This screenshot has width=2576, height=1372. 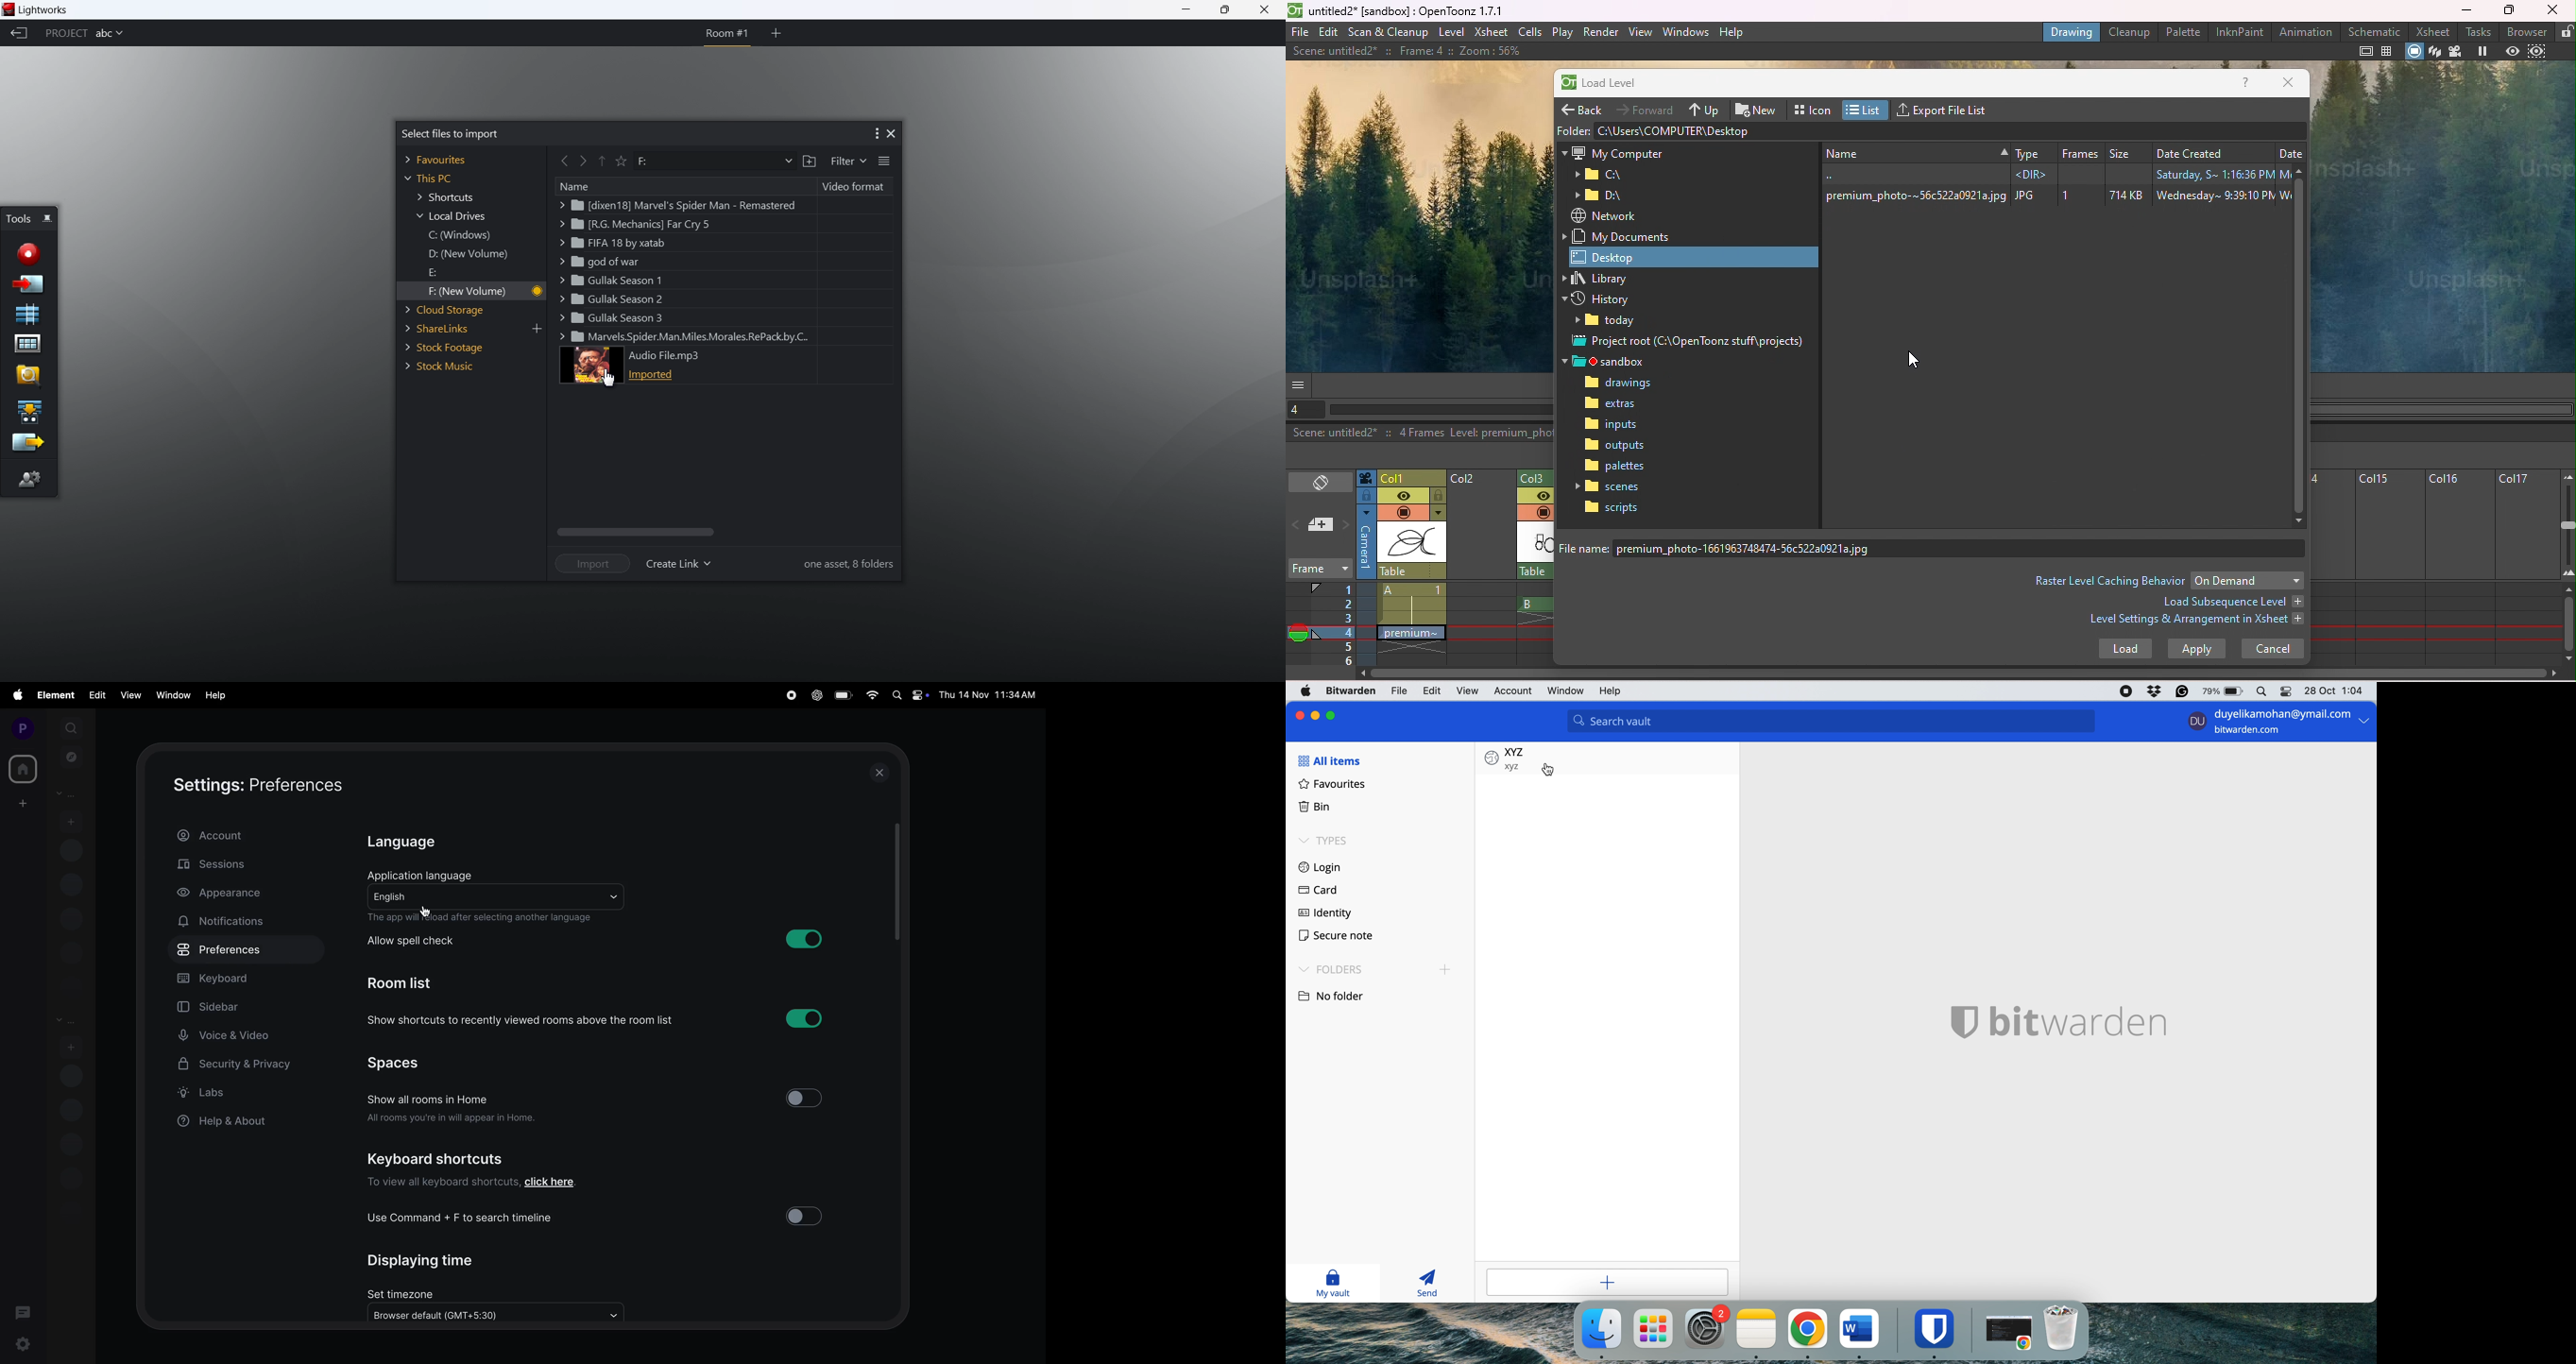 What do you see at coordinates (1412, 543) in the screenshot?
I see `scene` at bounding box center [1412, 543].